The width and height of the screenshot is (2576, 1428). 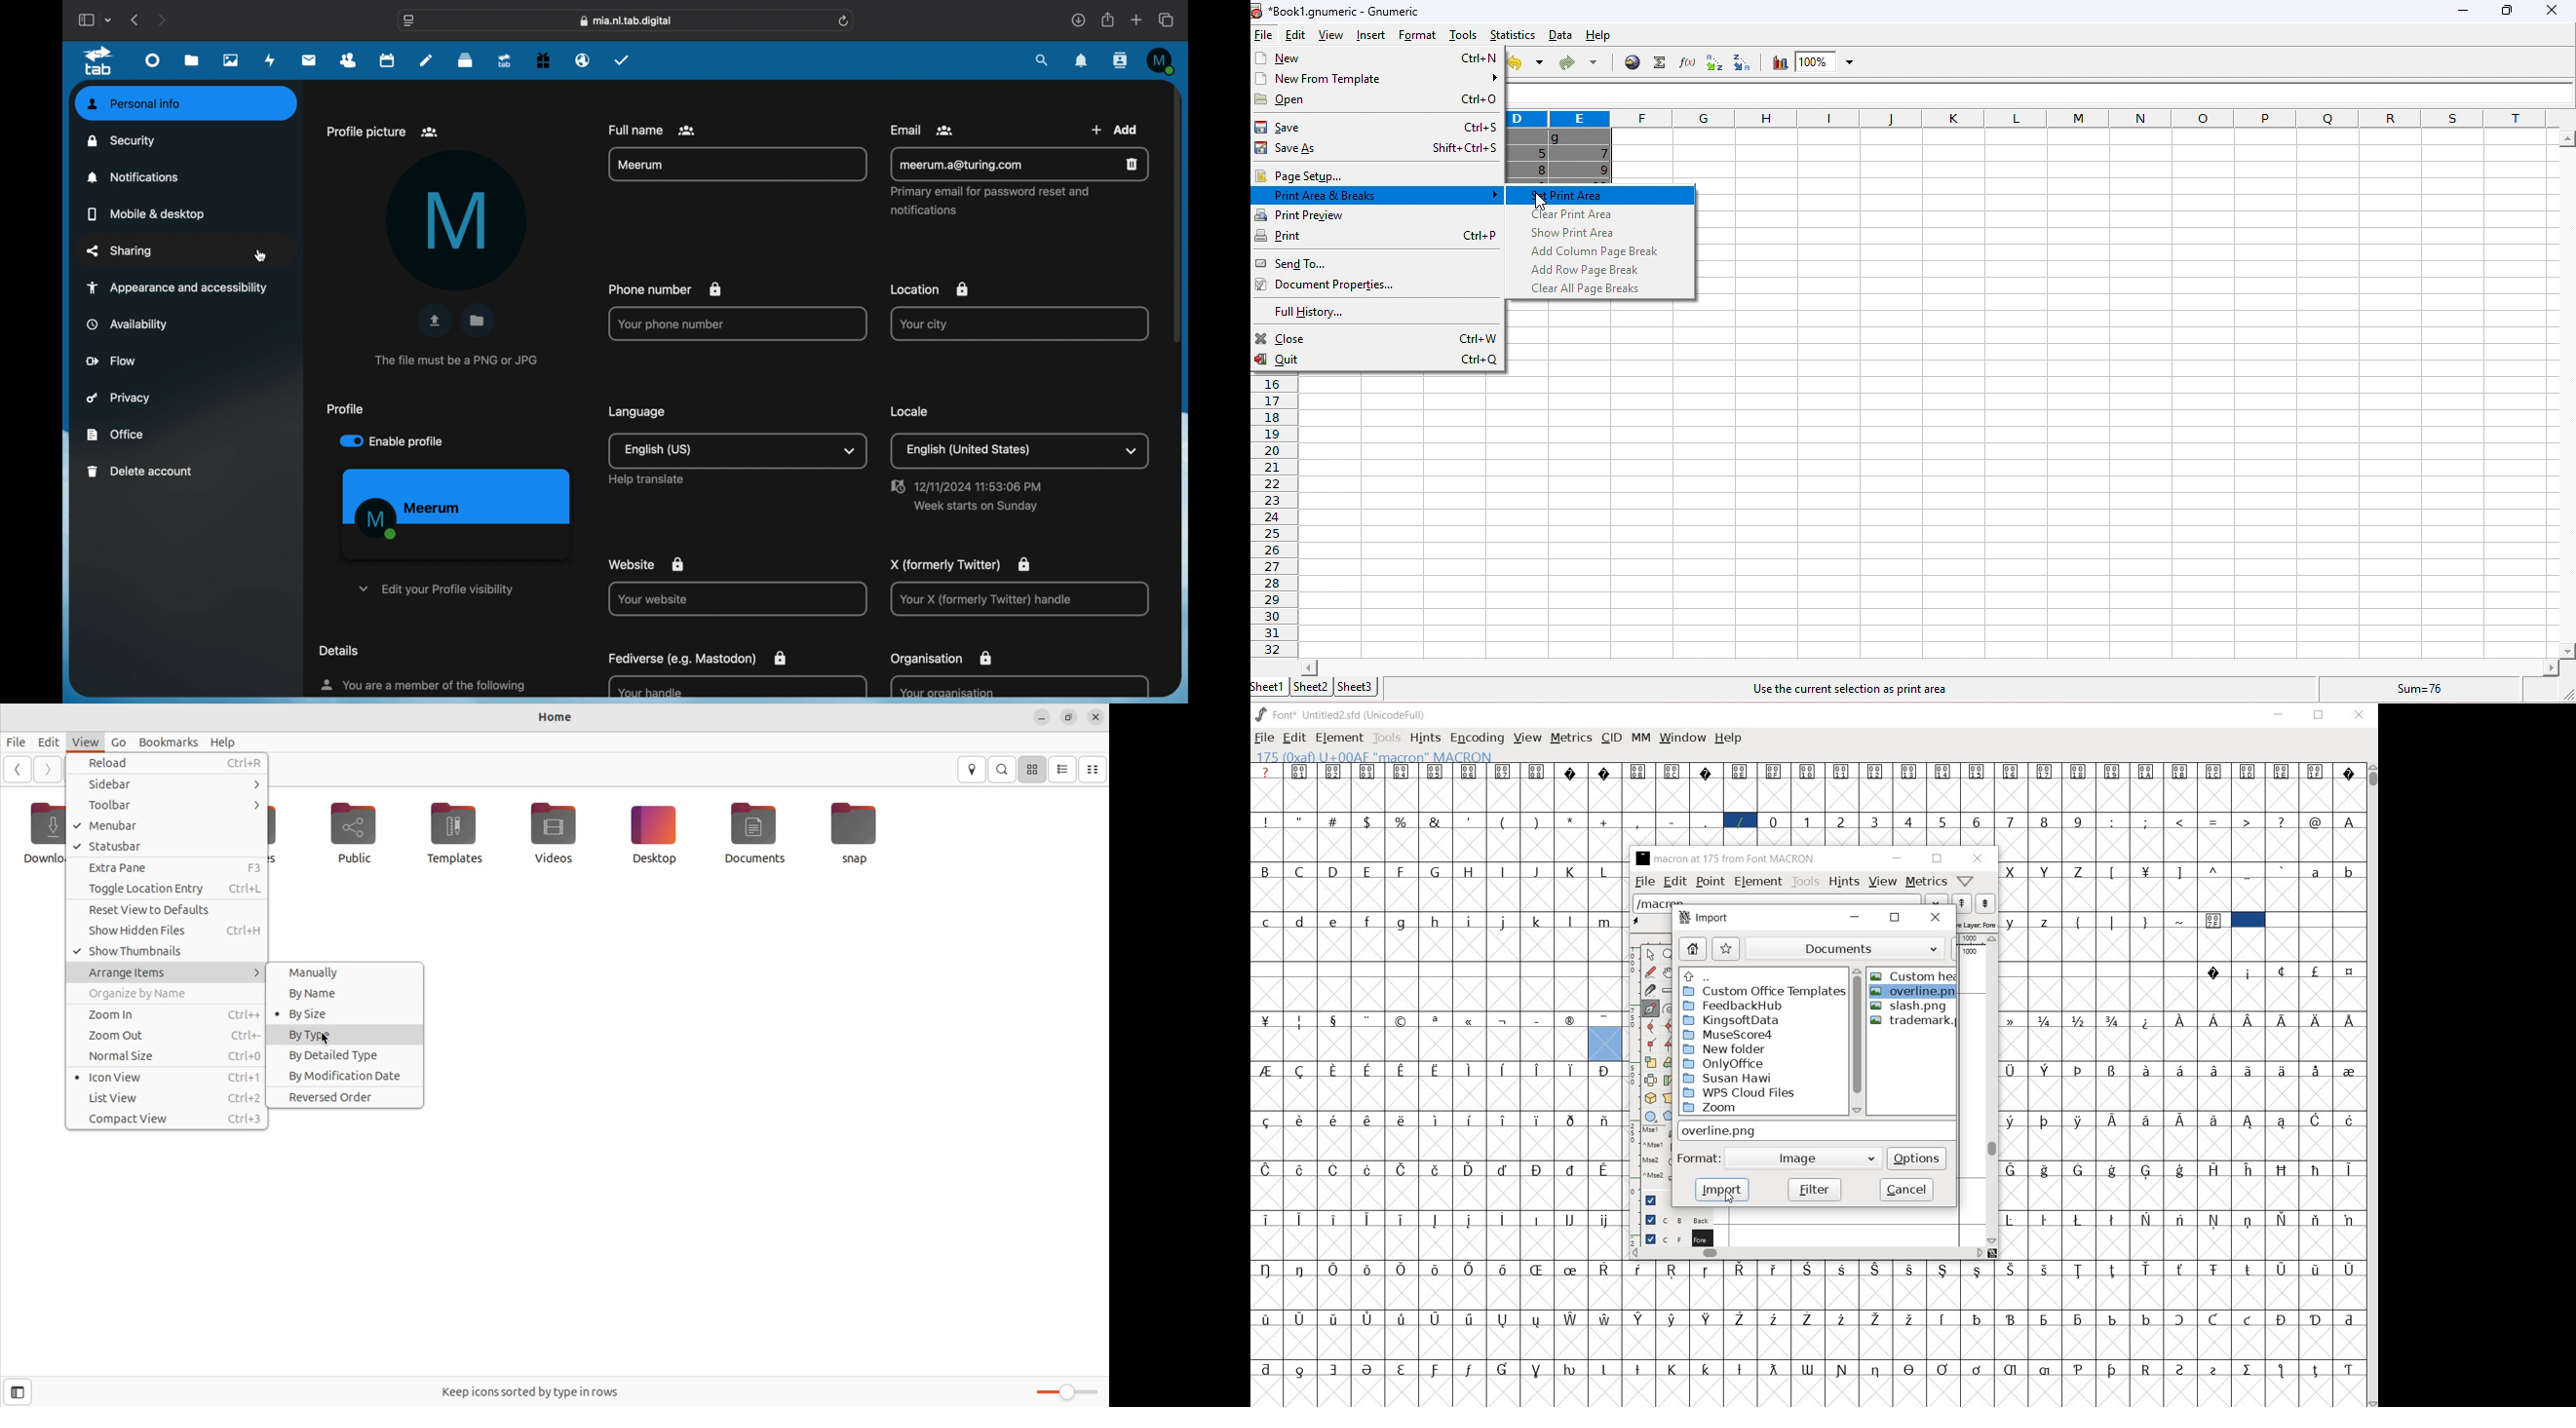 What do you see at coordinates (1336, 1368) in the screenshot?
I see `Symbol` at bounding box center [1336, 1368].